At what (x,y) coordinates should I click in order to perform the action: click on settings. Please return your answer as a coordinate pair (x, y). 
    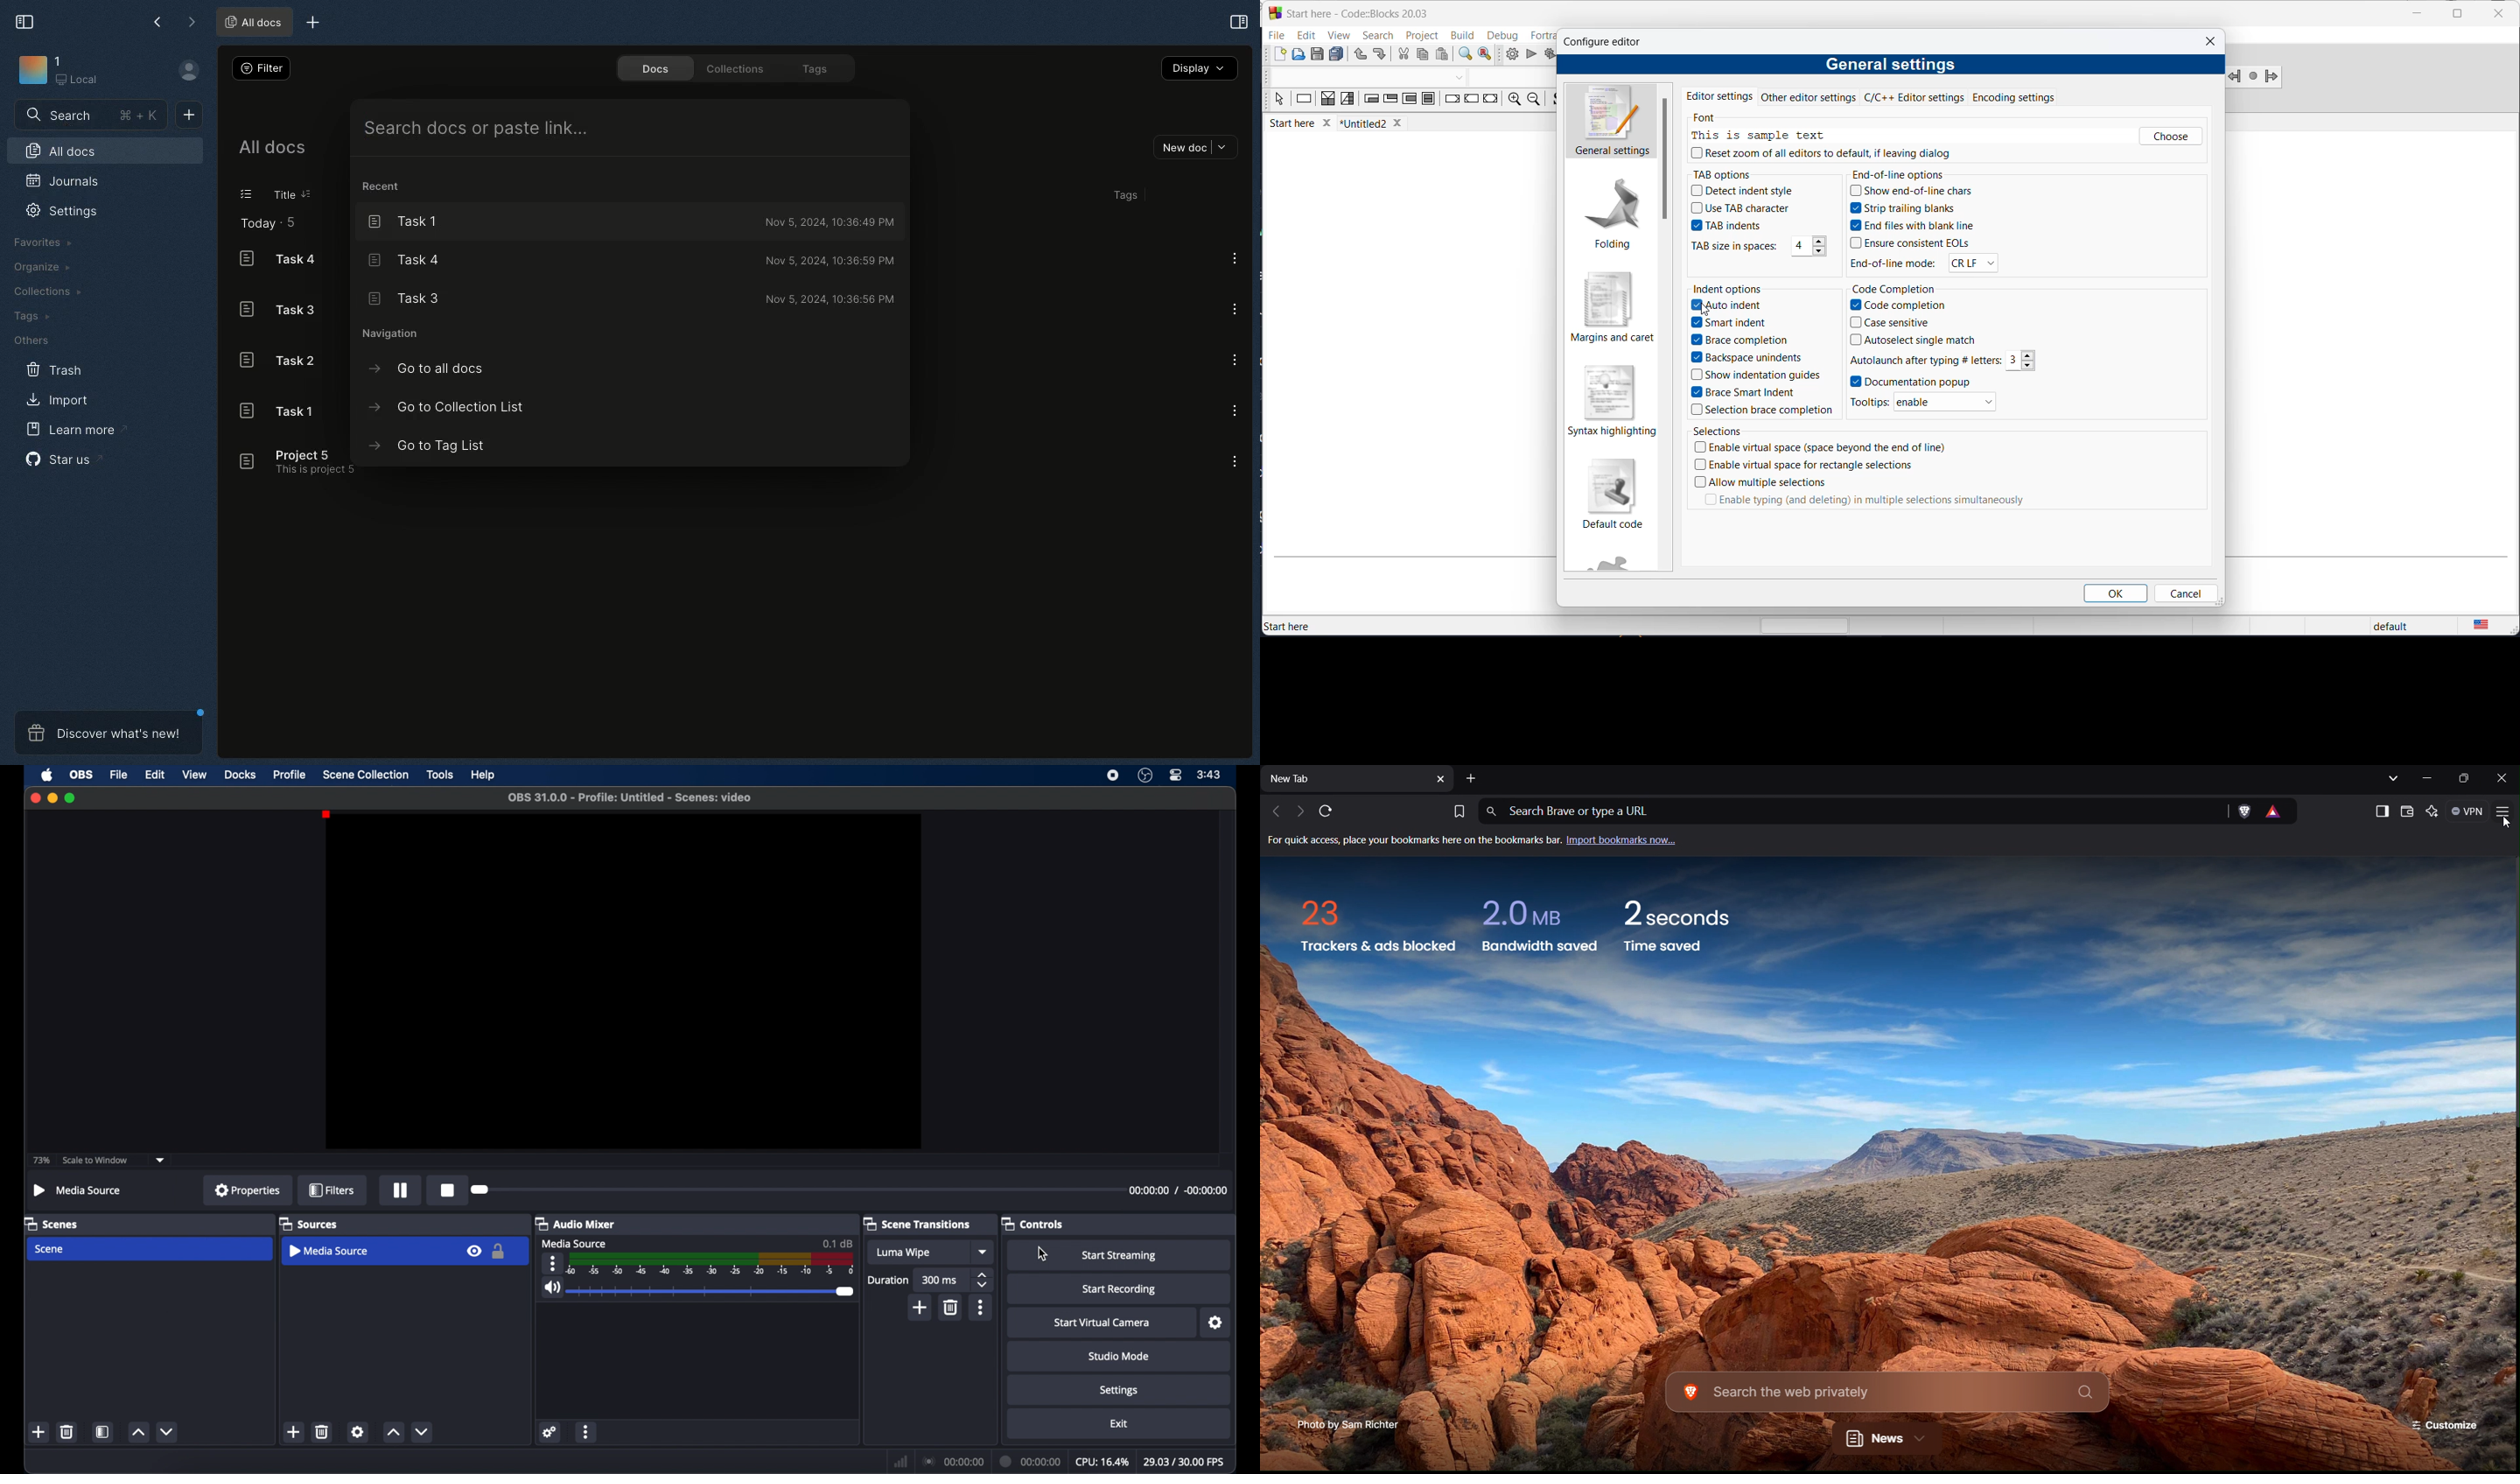
    Looking at the image, I should click on (1215, 1322).